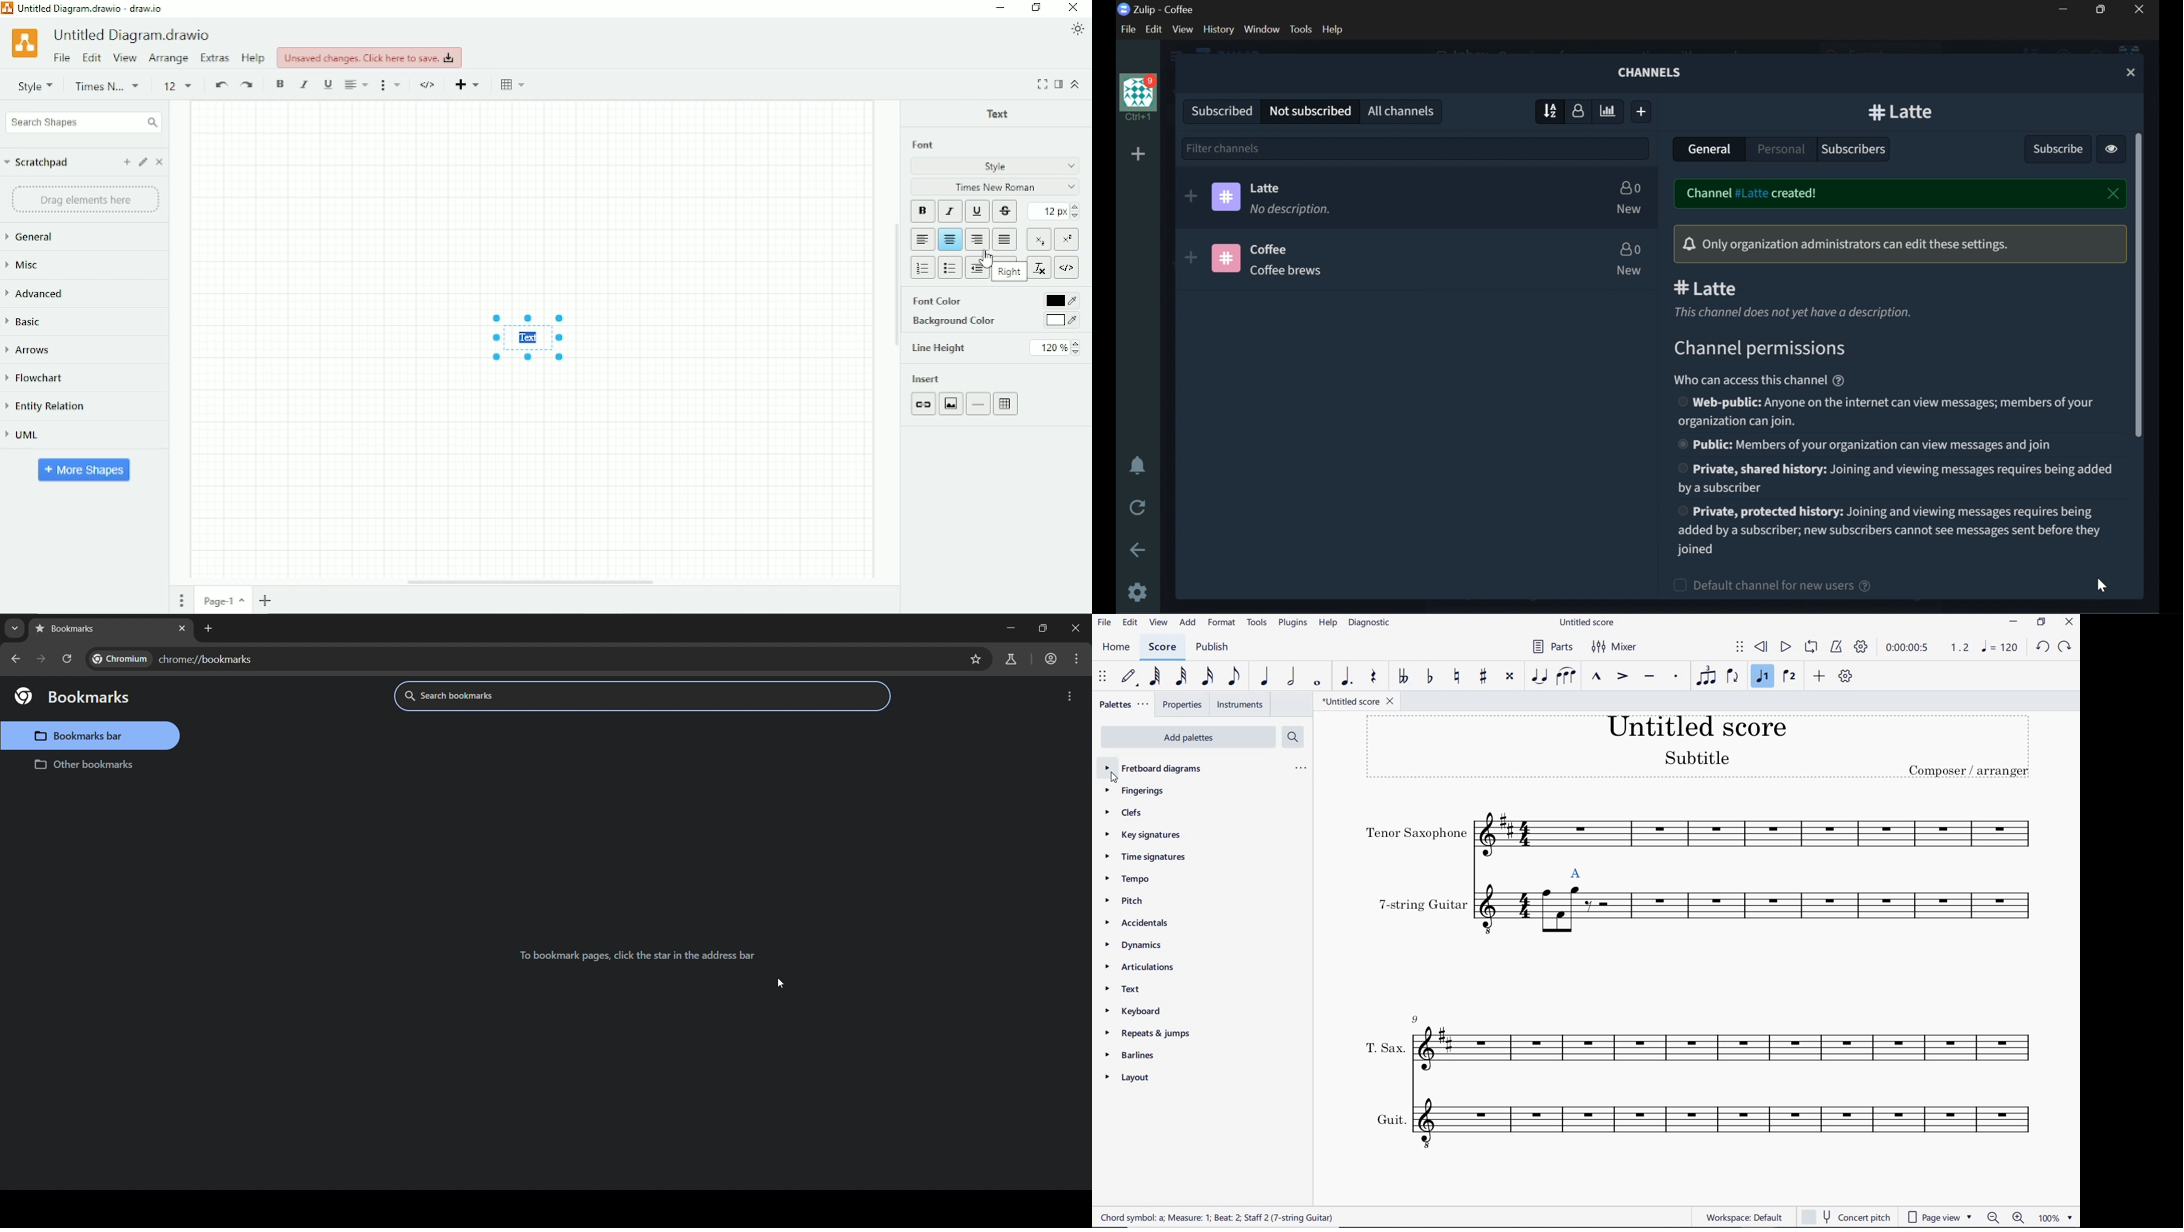 The height and width of the screenshot is (1232, 2184). Describe the element at coordinates (1188, 622) in the screenshot. I see `ADD` at that location.